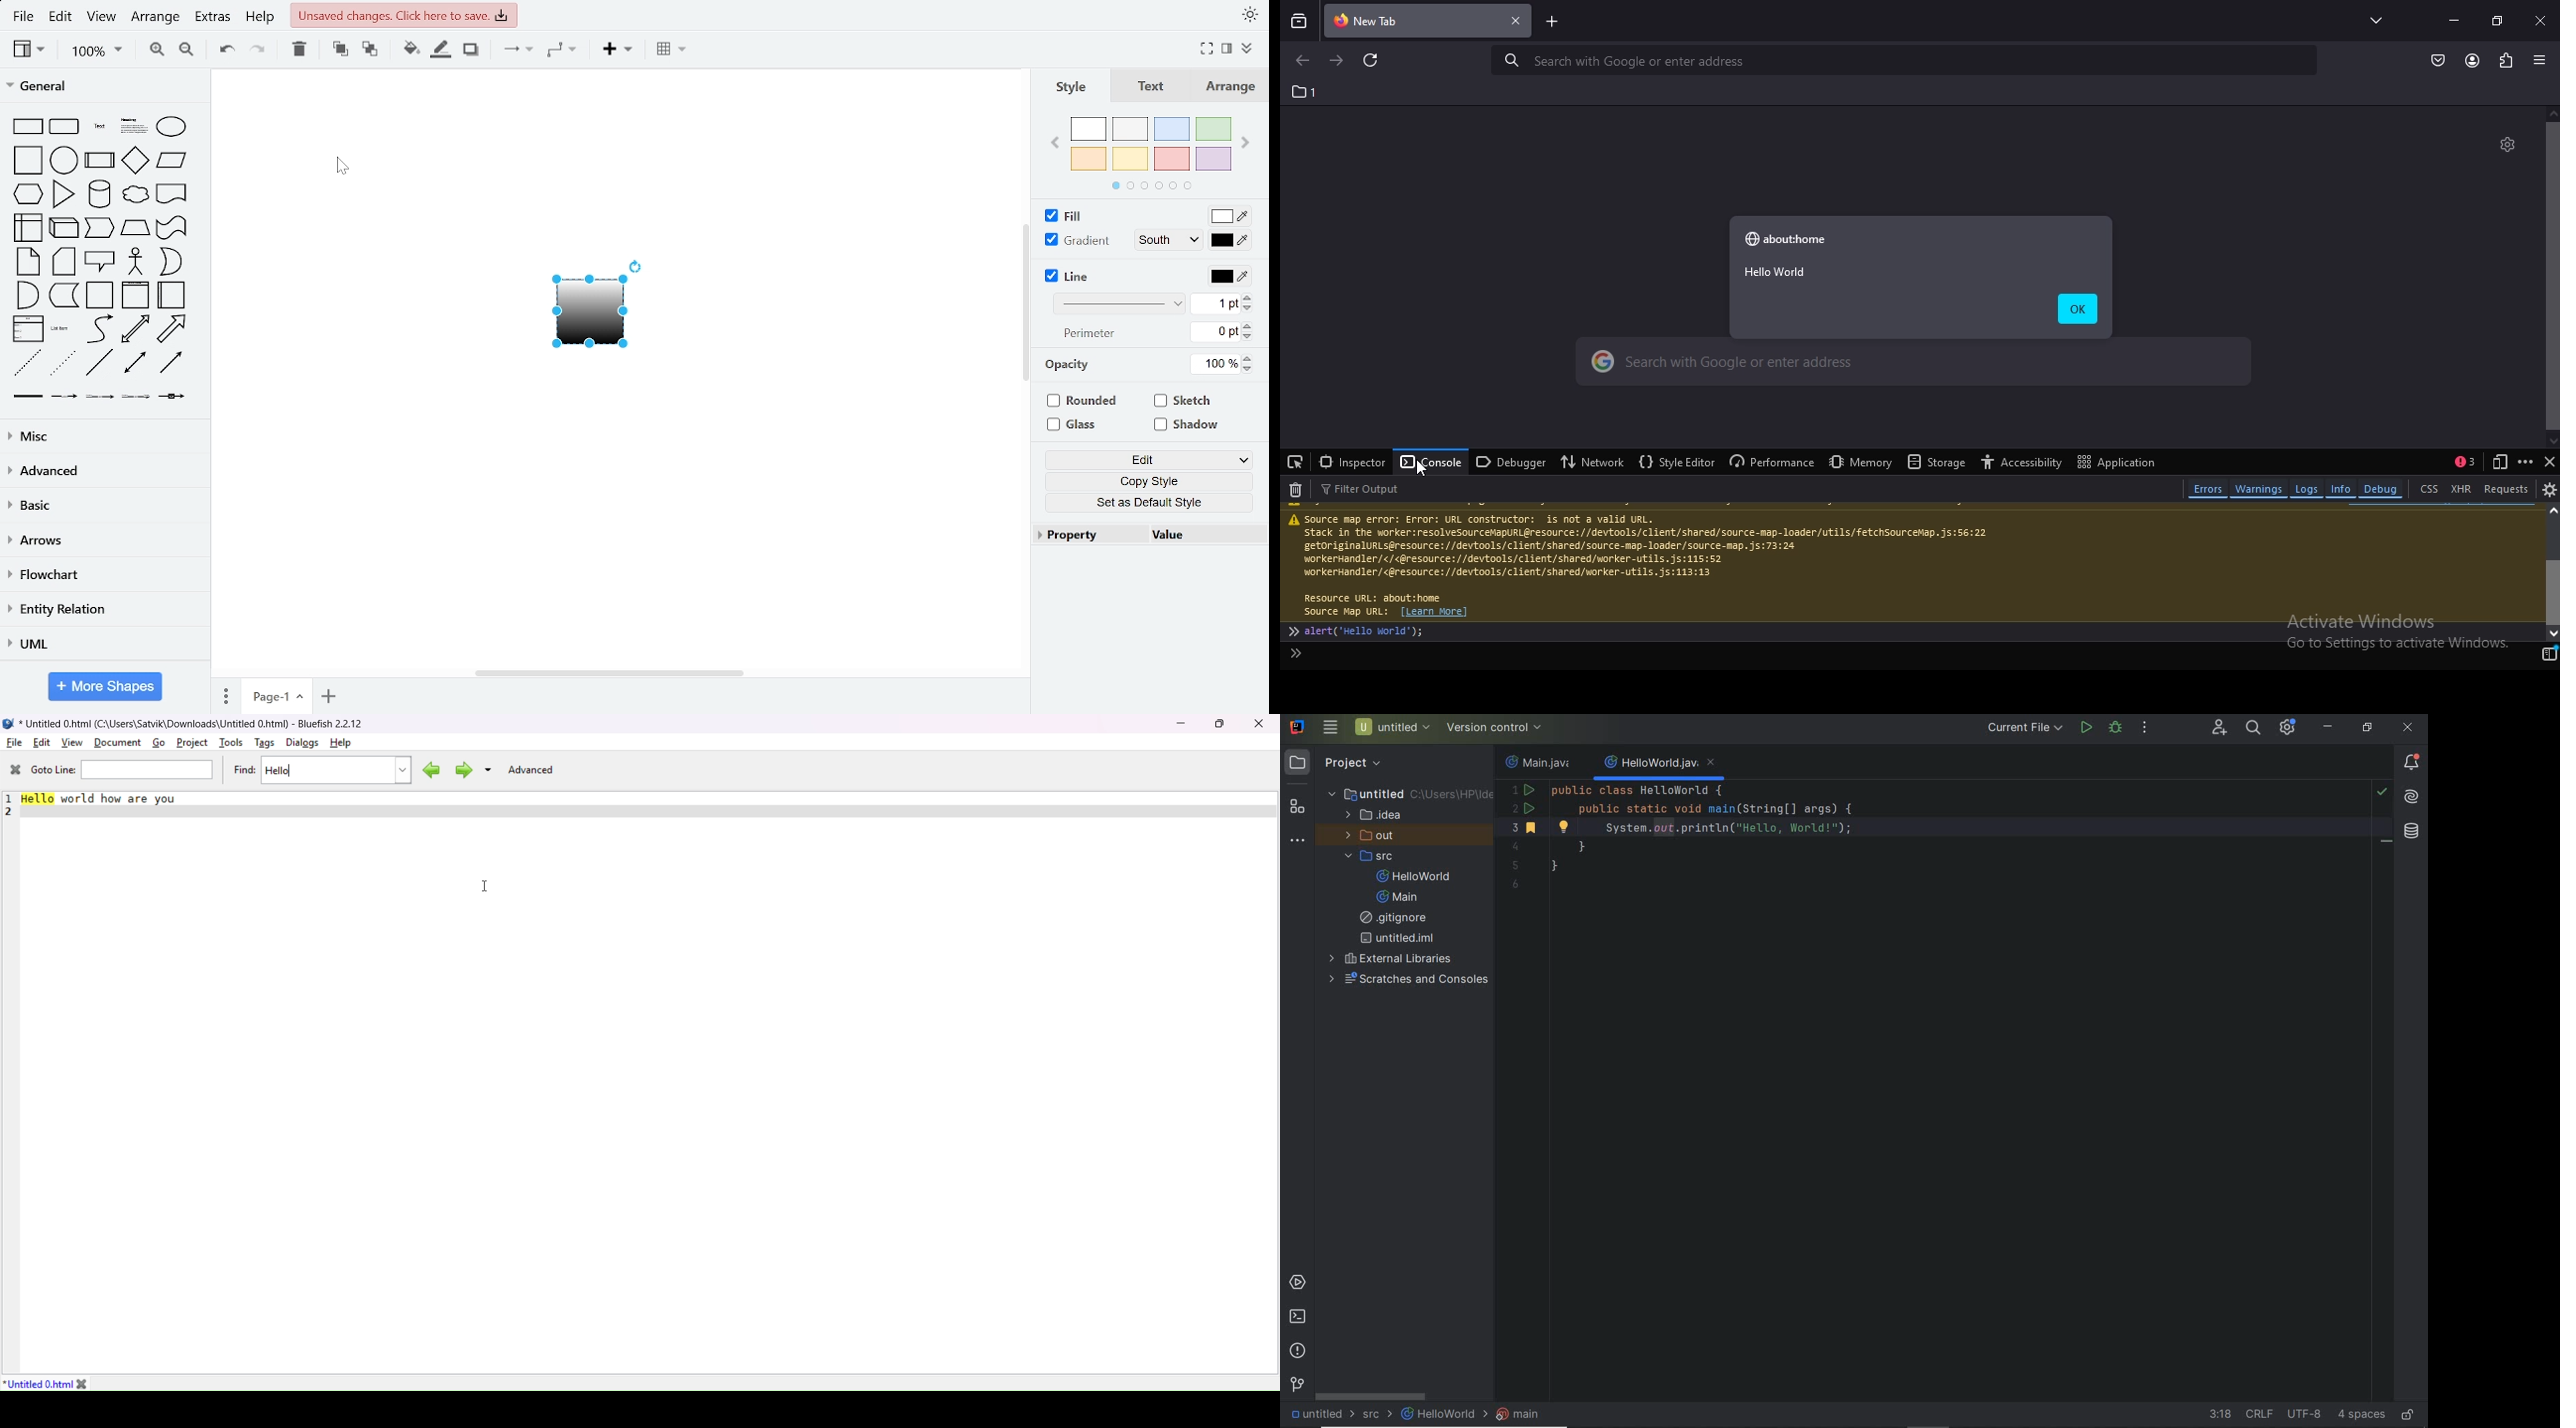 The image size is (2576, 1428). I want to click on general shapes, so click(171, 227).